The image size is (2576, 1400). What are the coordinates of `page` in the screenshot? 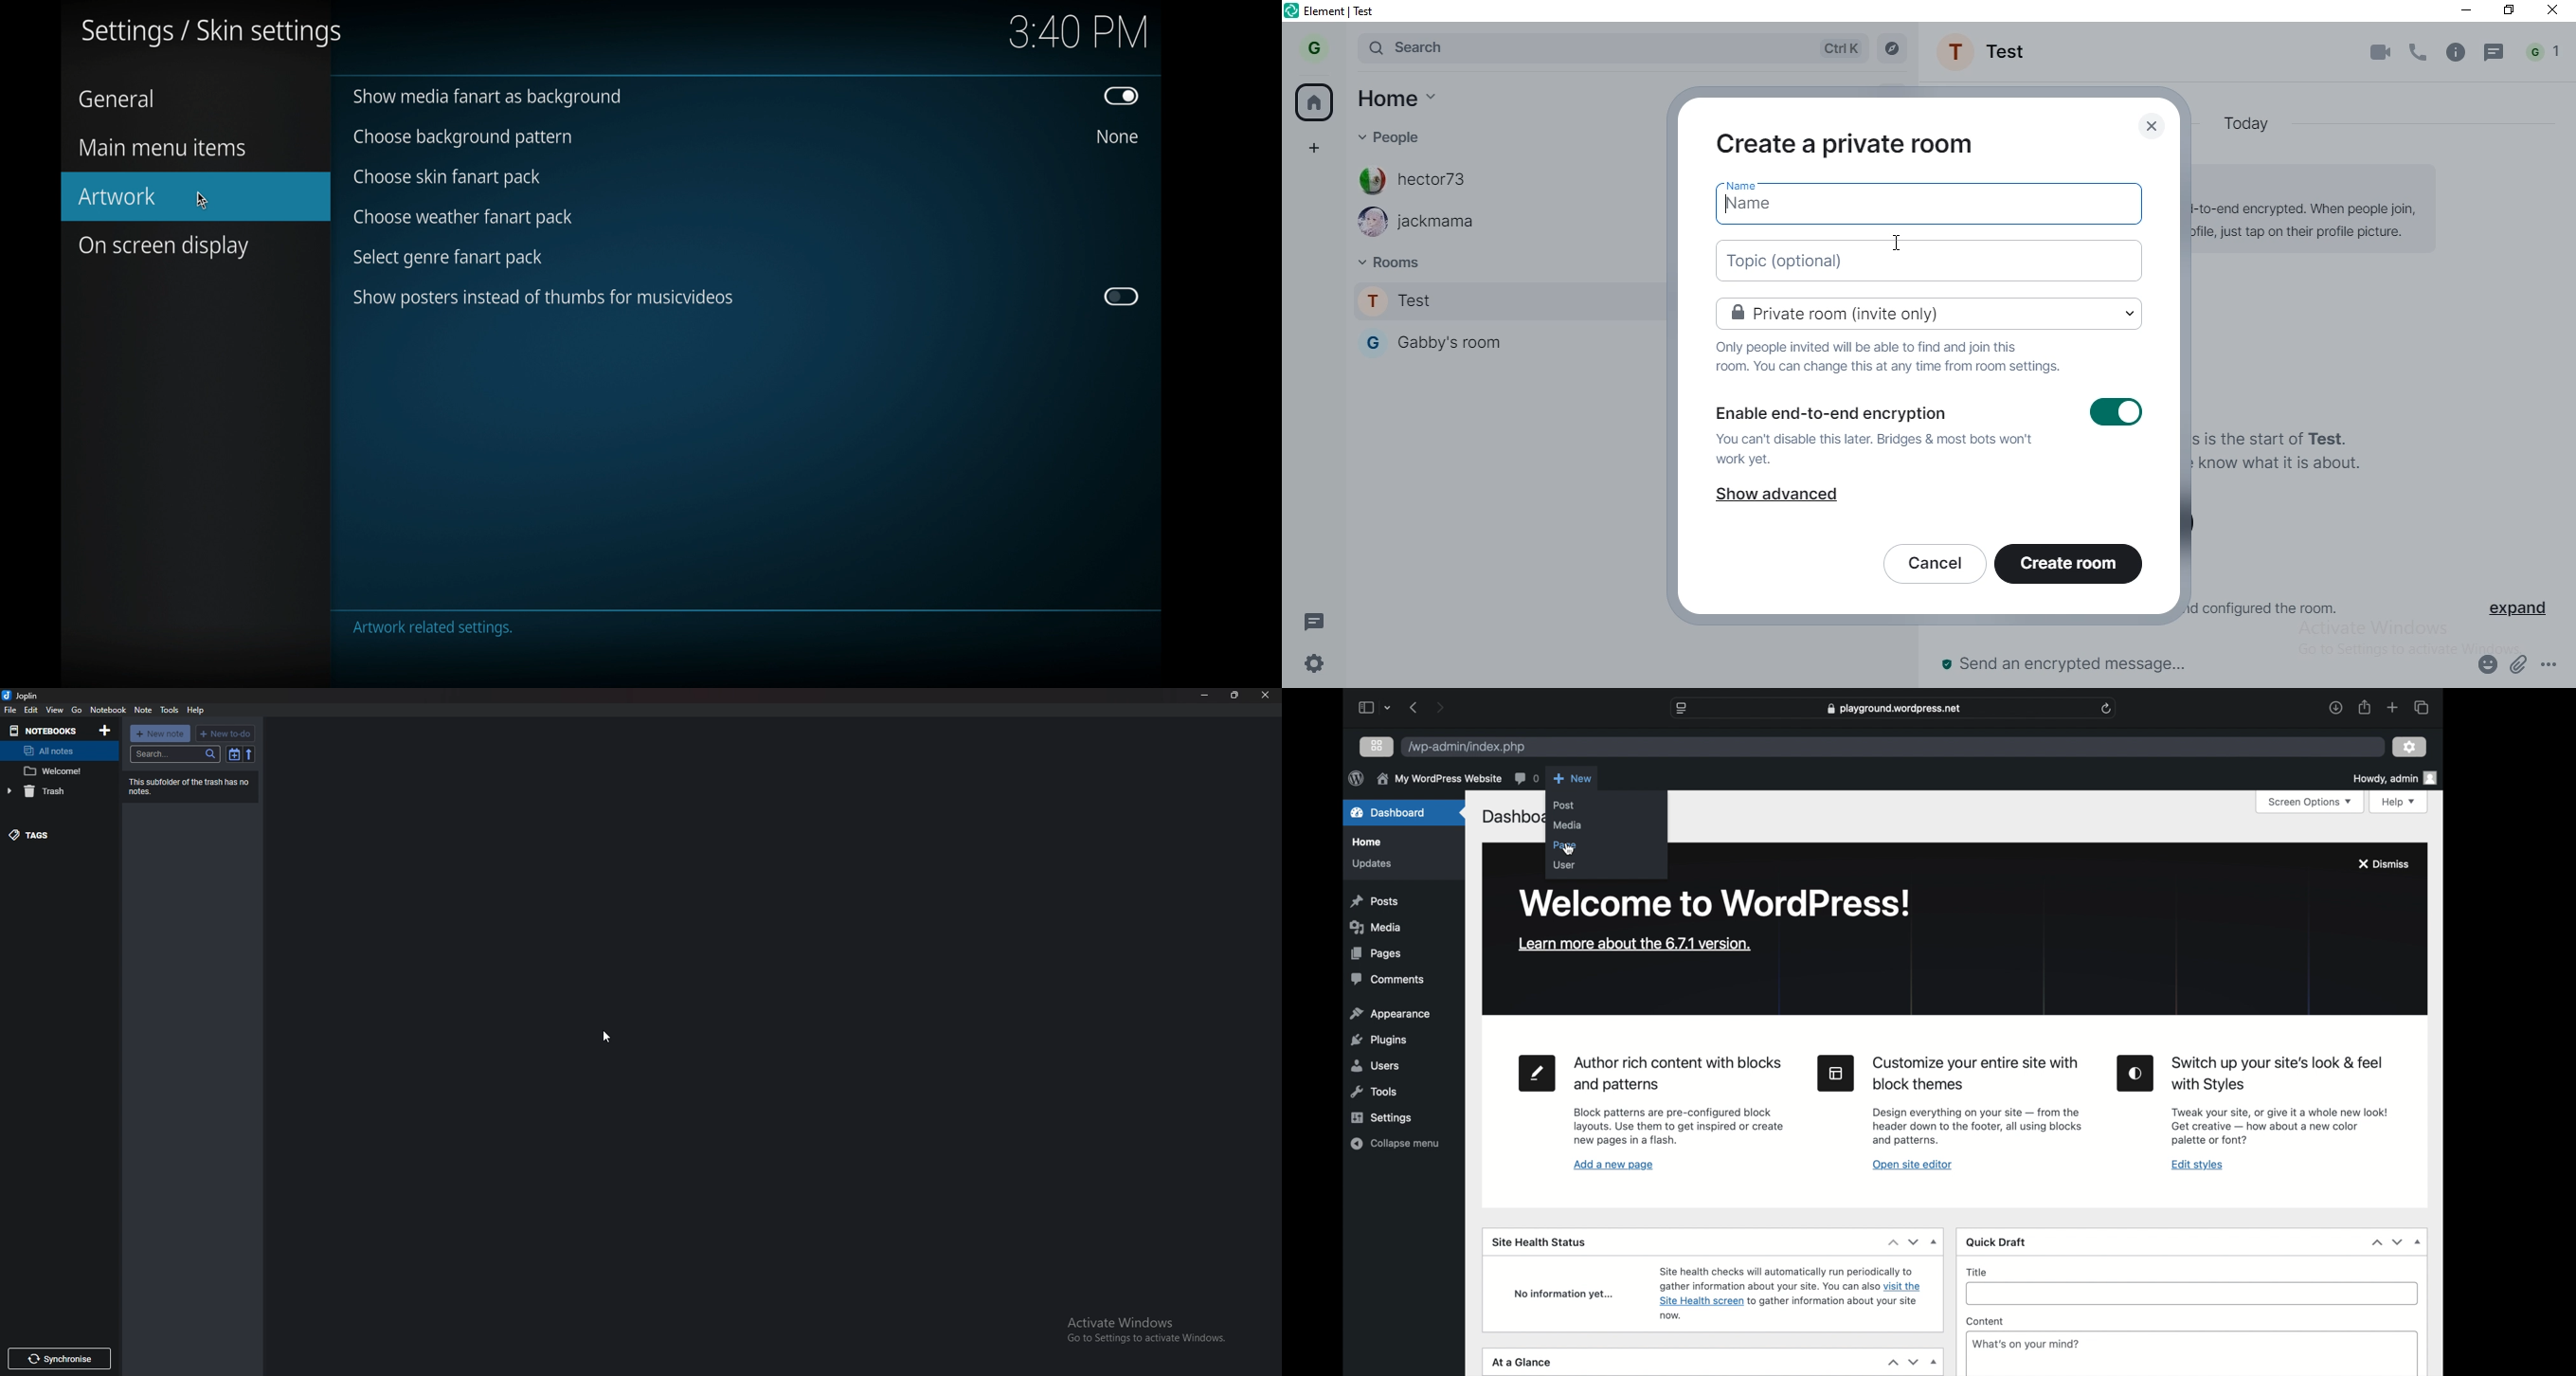 It's located at (1564, 845).